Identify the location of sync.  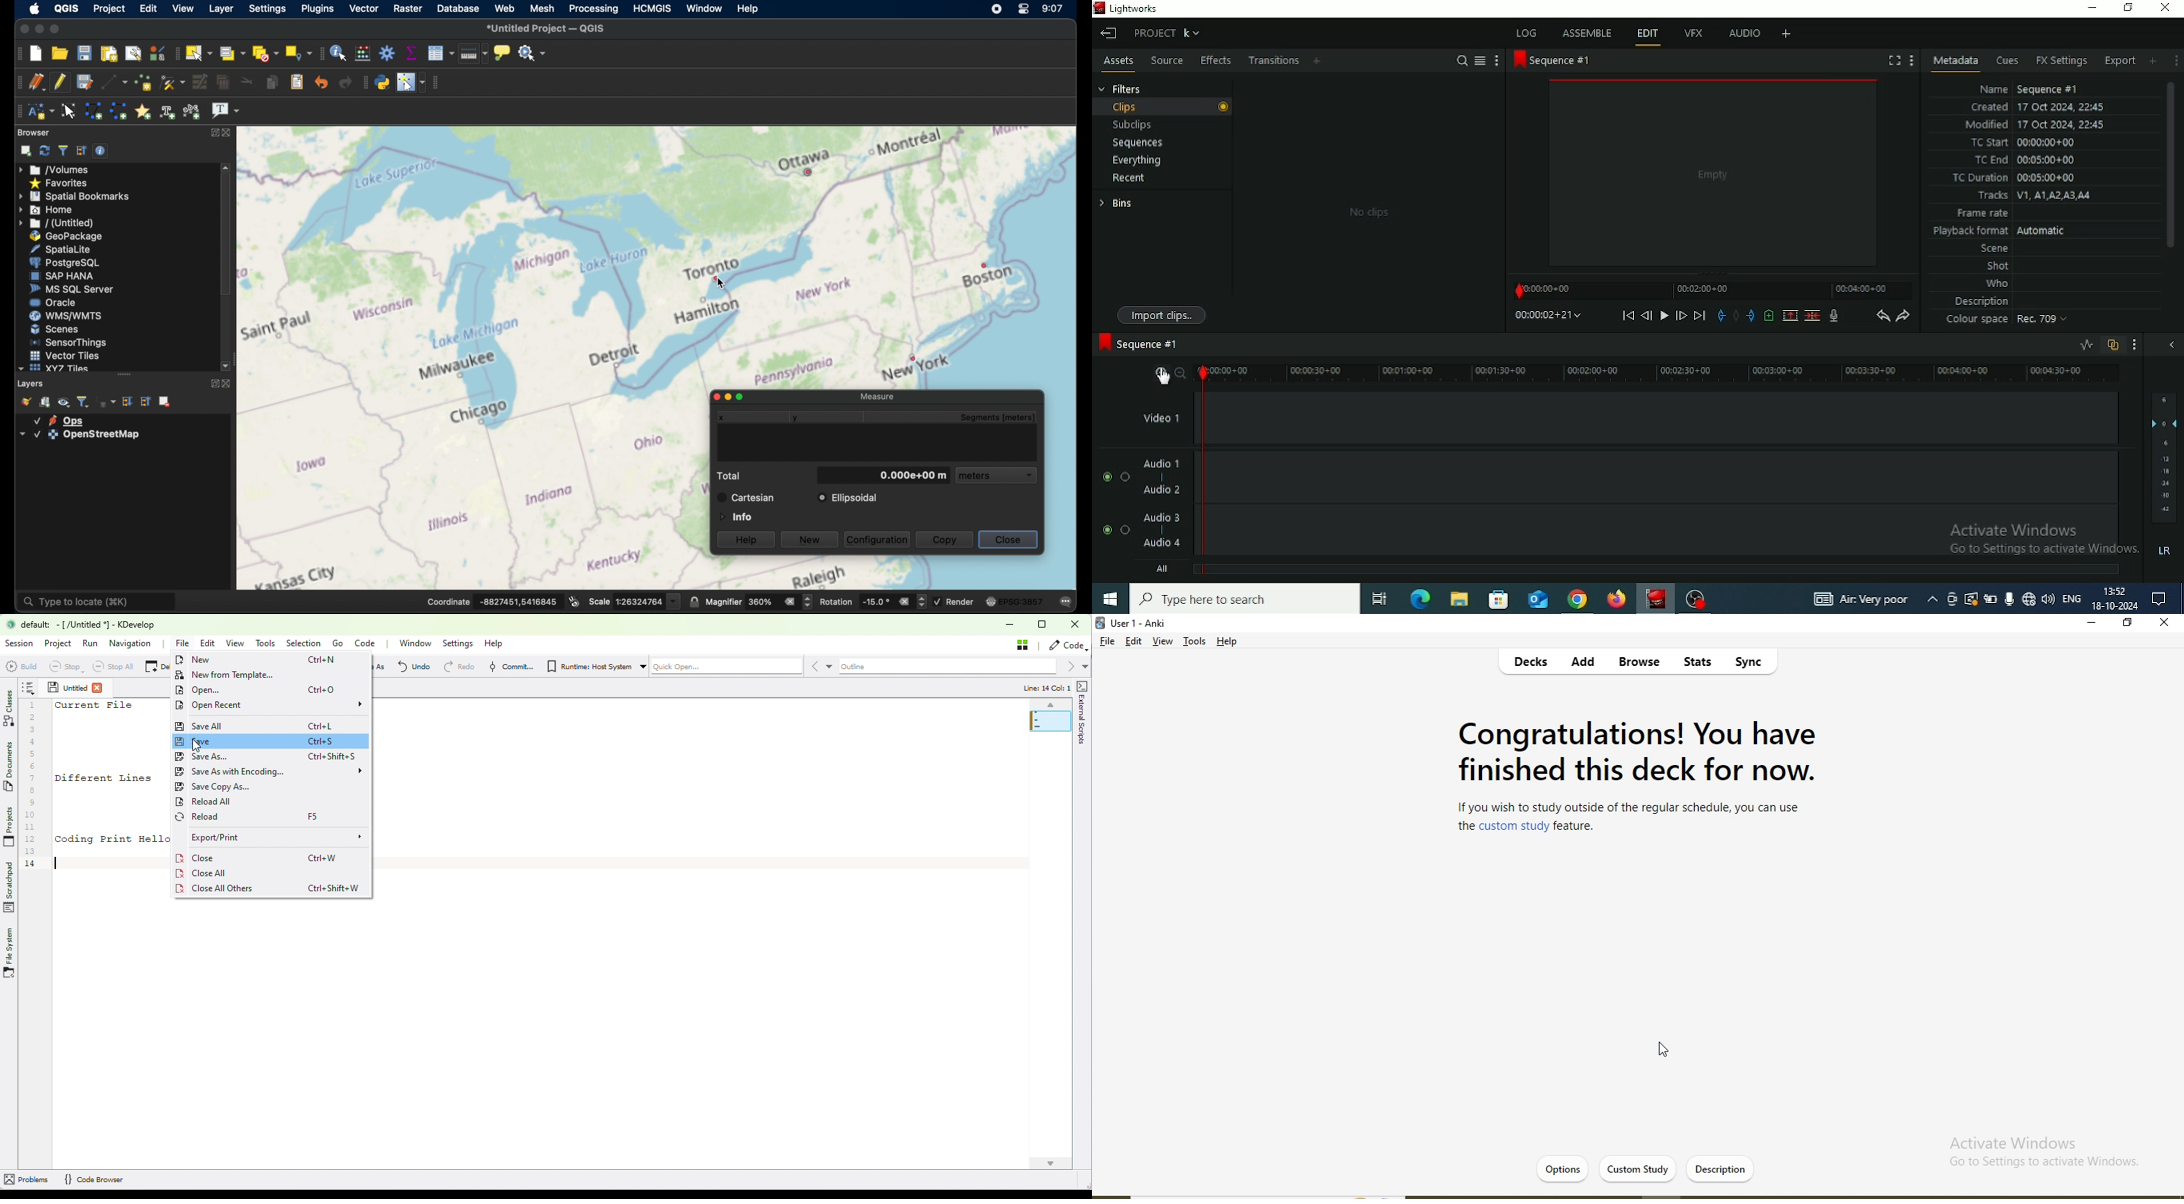
(1755, 664).